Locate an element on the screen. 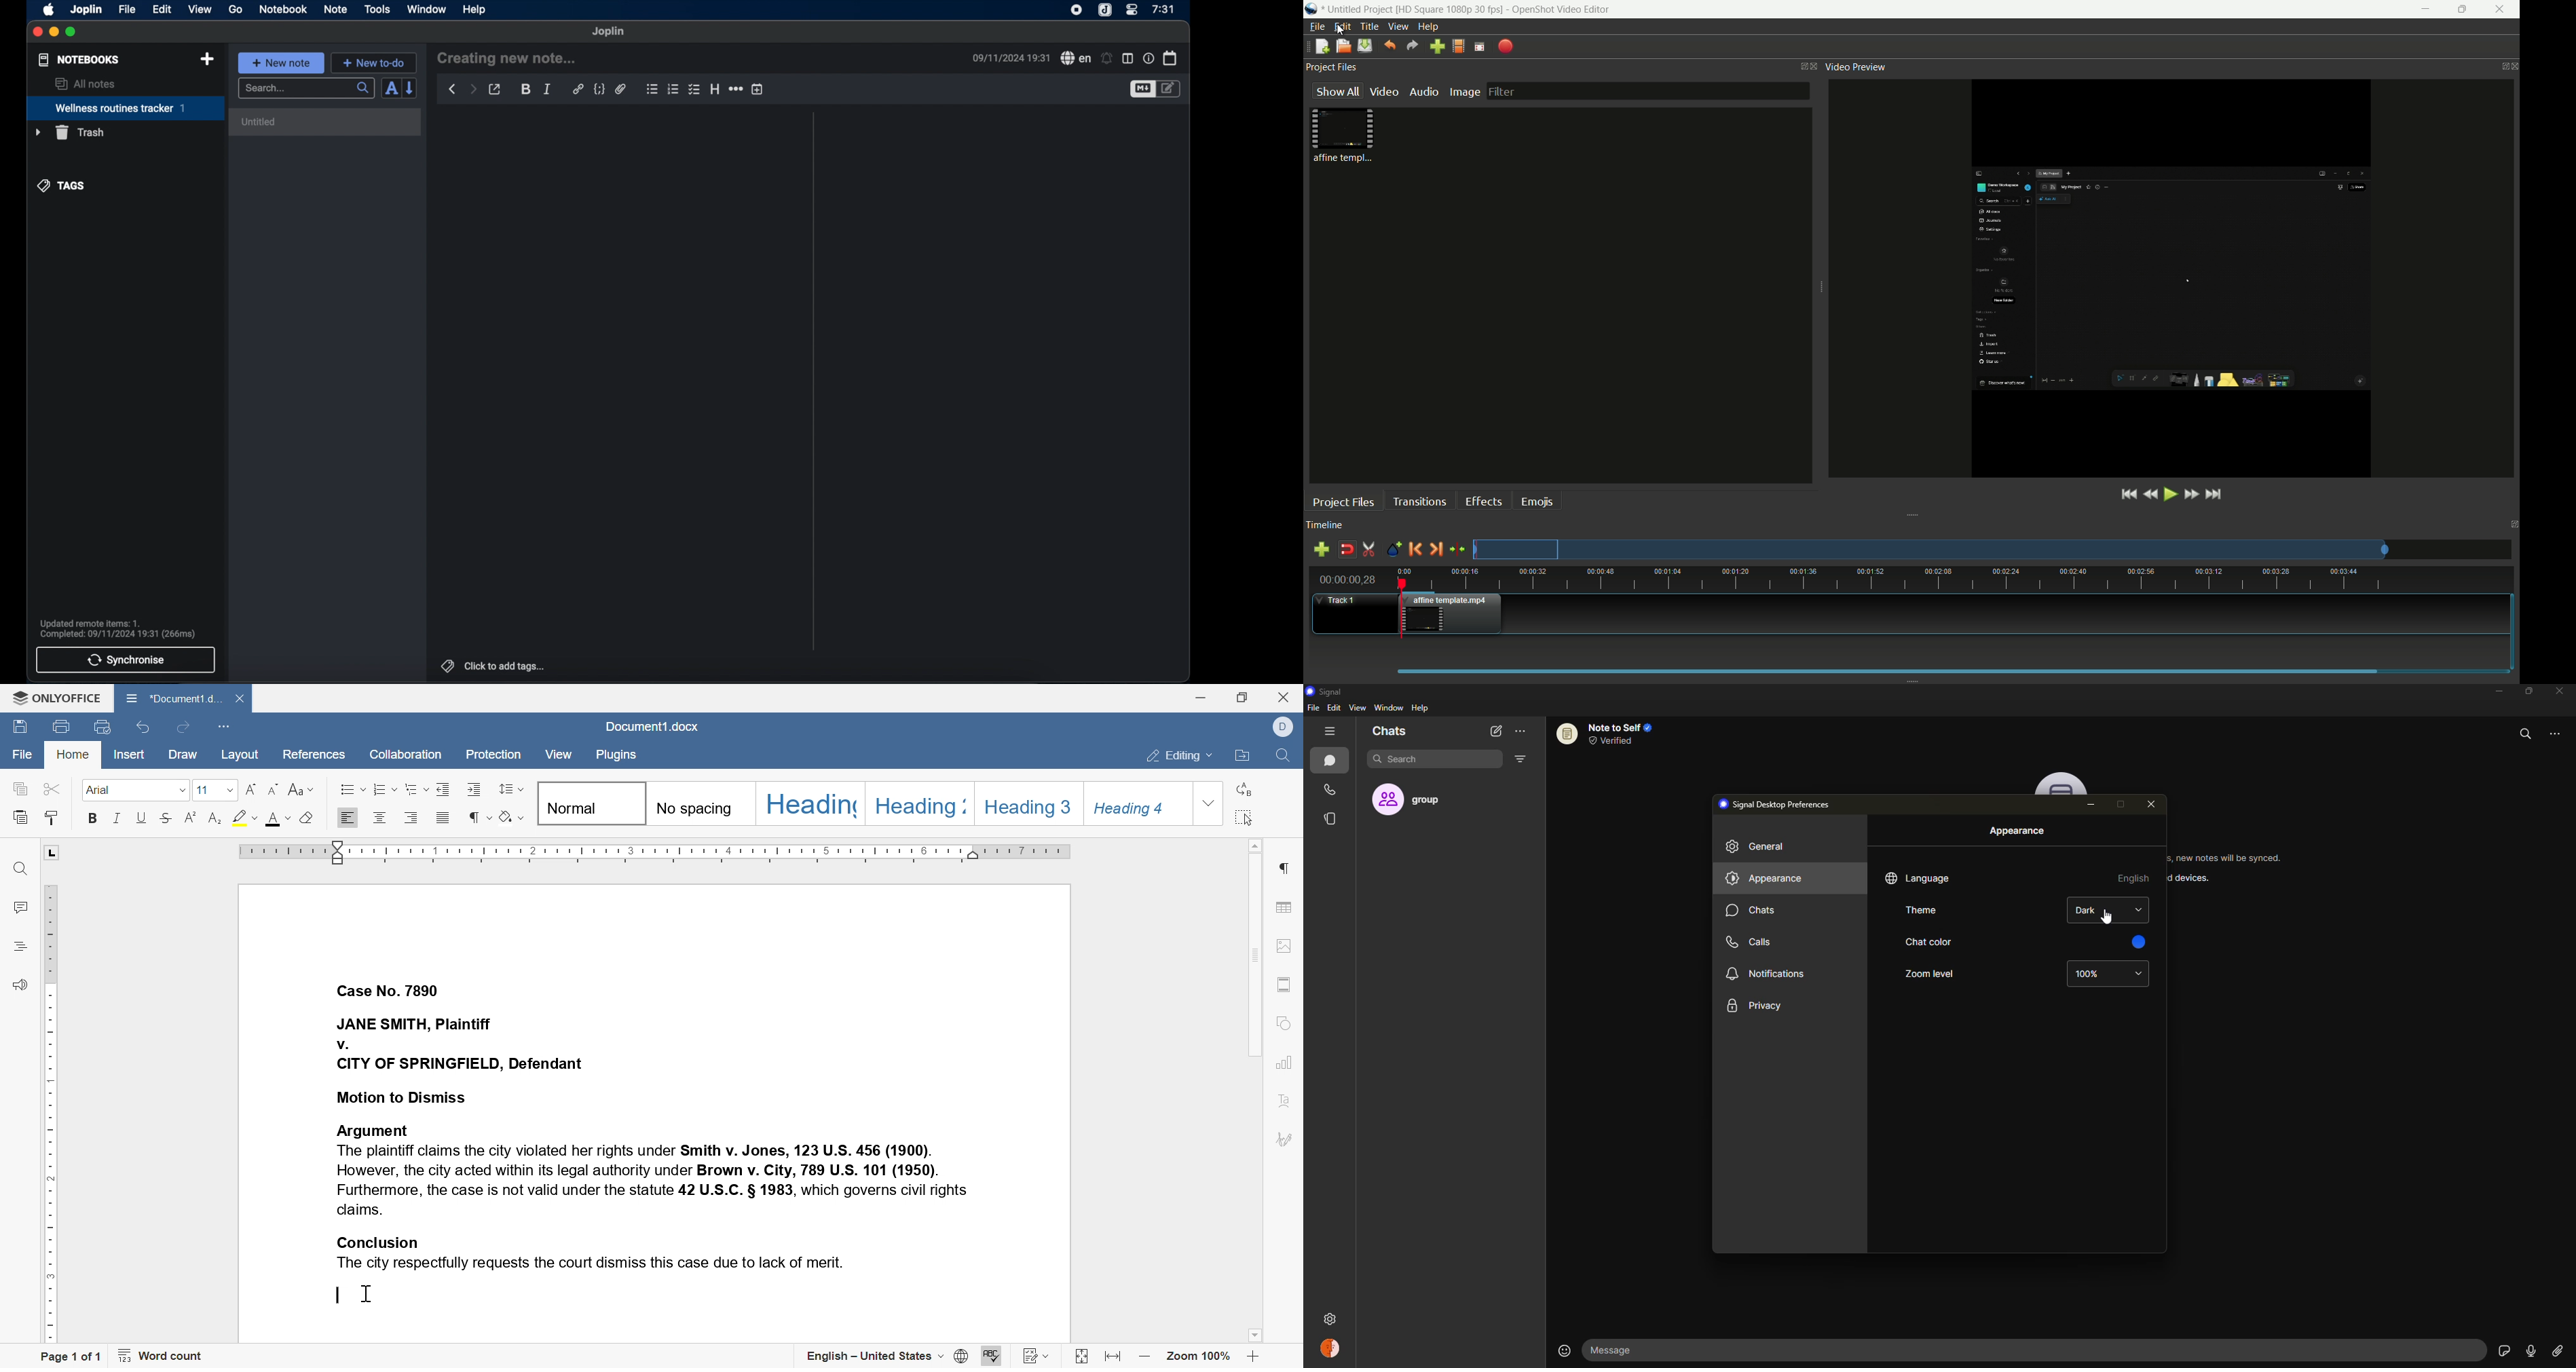 Image resolution: width=2576 pixels, height=1372 pixels. shading is located at coordinates (512, 816).